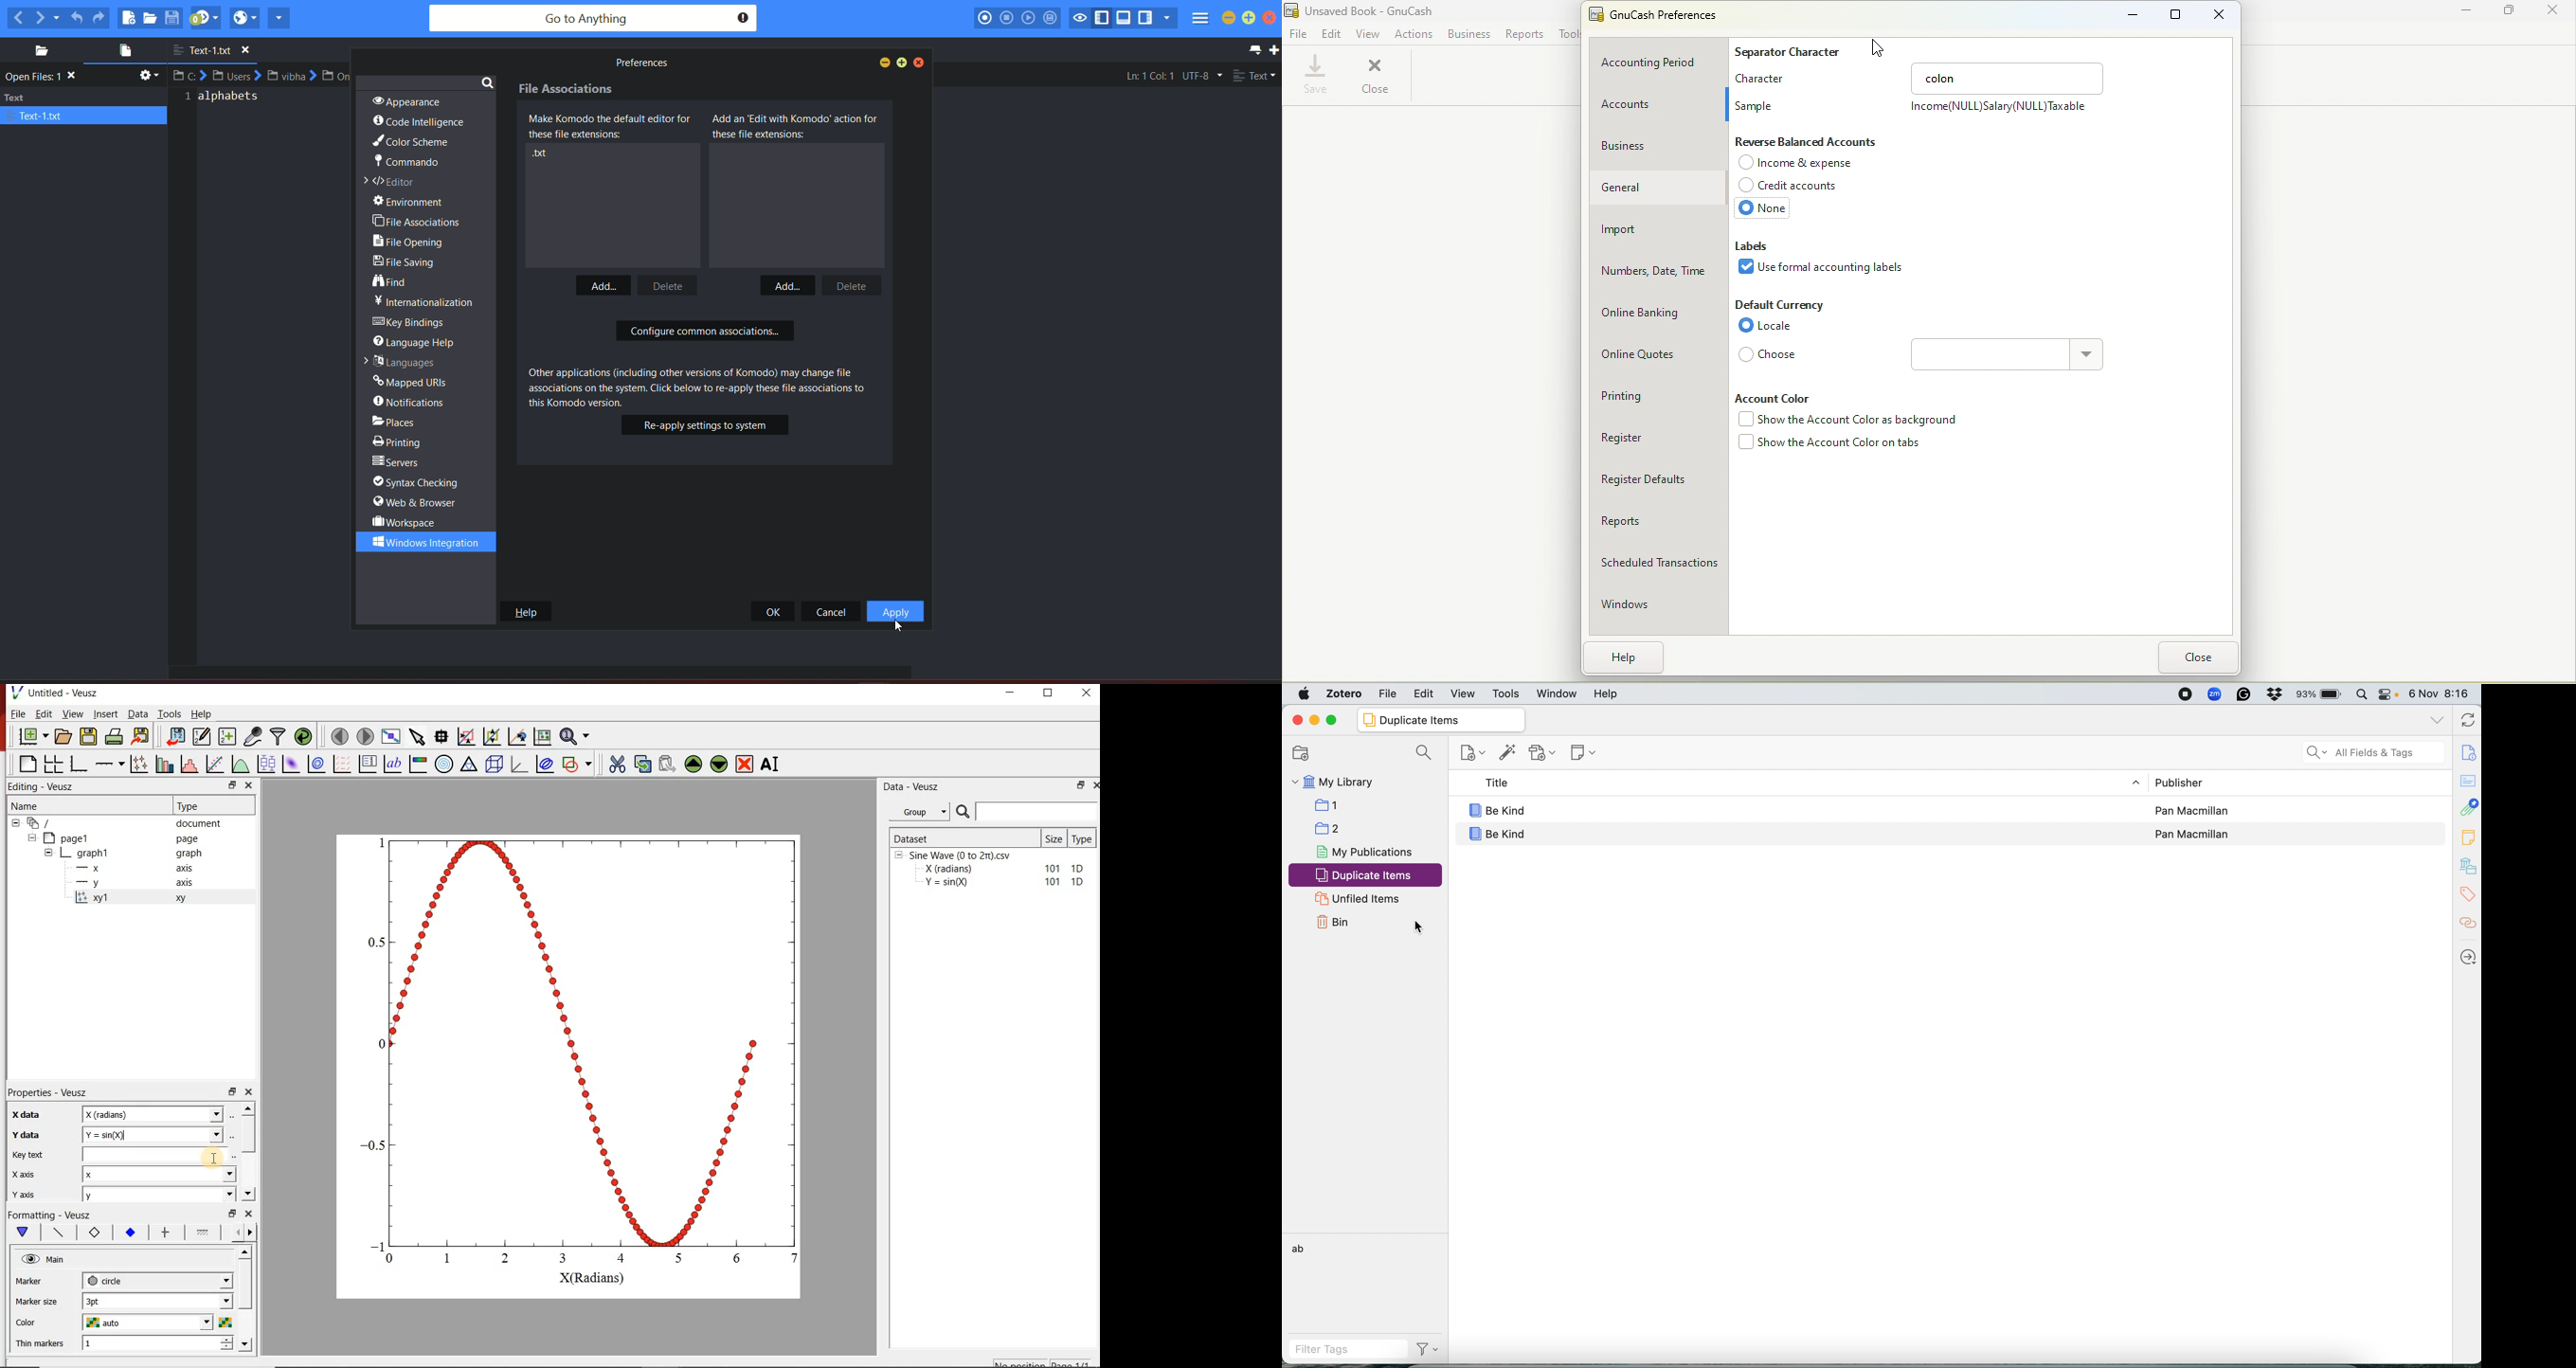  What do you see at coordinates (1468, 32) in the screenshot?
I see `Business` at bounding box center [1468, 32].